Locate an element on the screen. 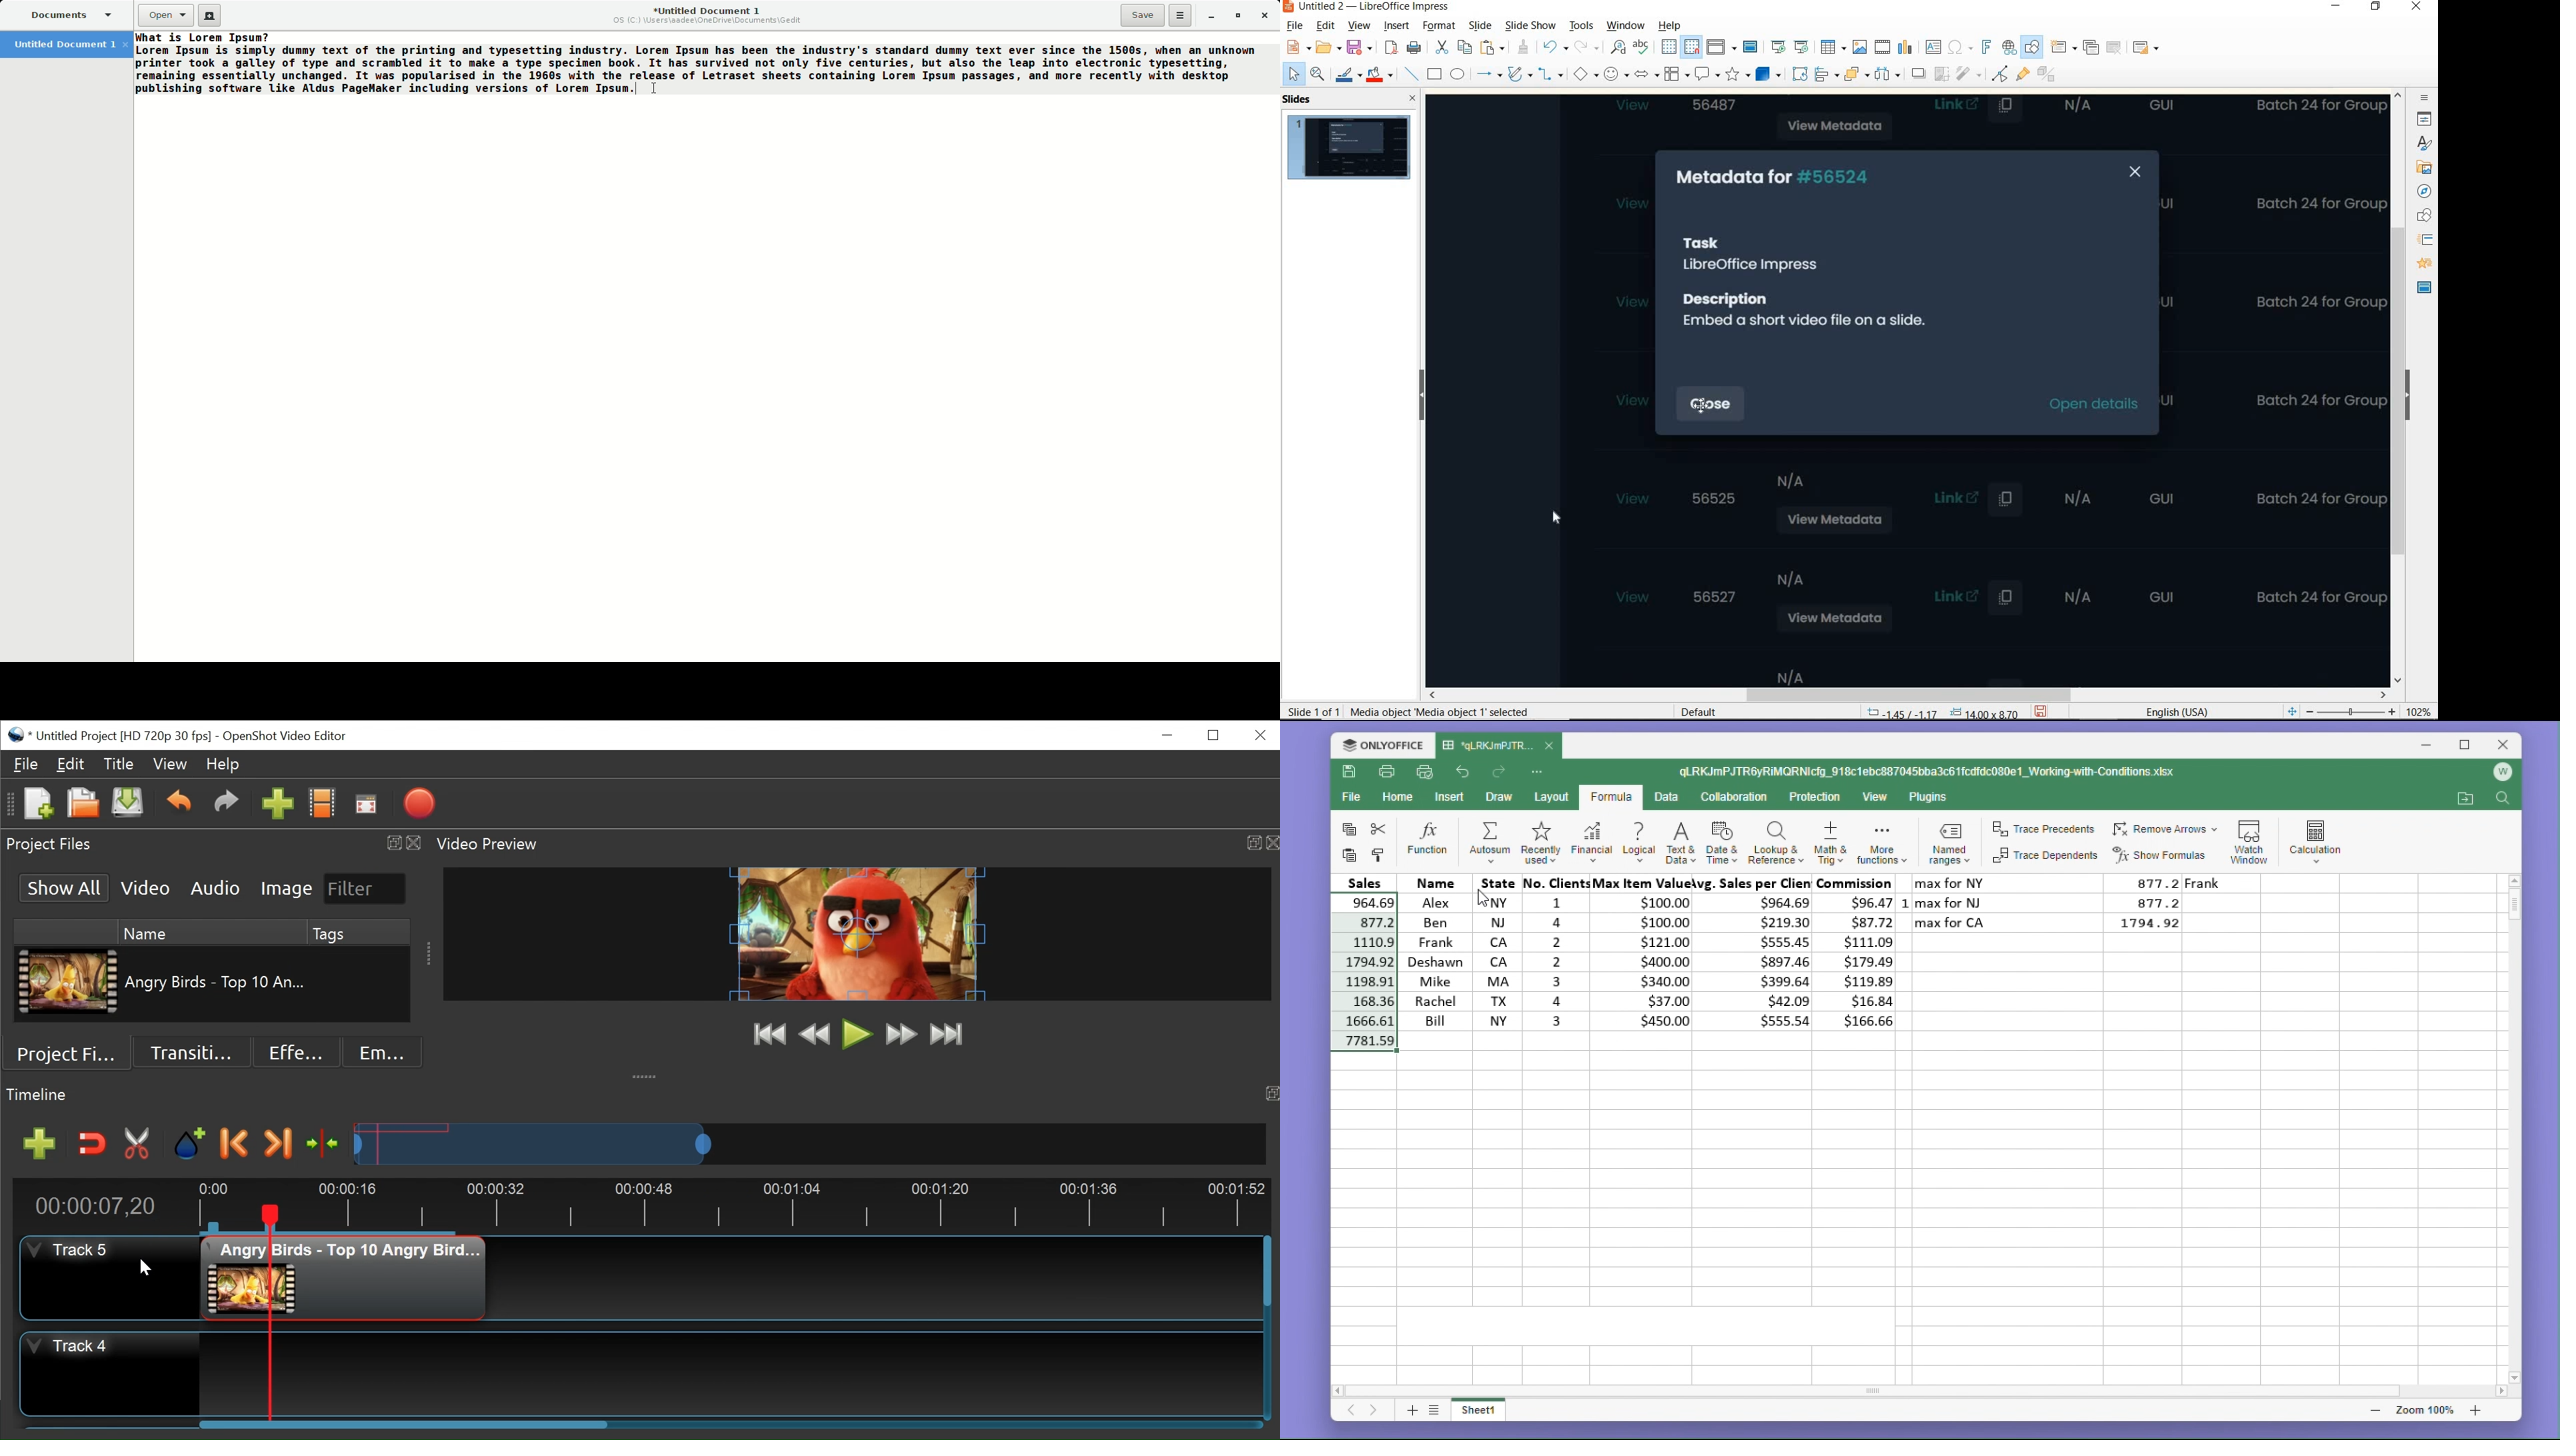 This screenshot has width=2576, height=1456. collaboration is located at coordinates (1738, 798).